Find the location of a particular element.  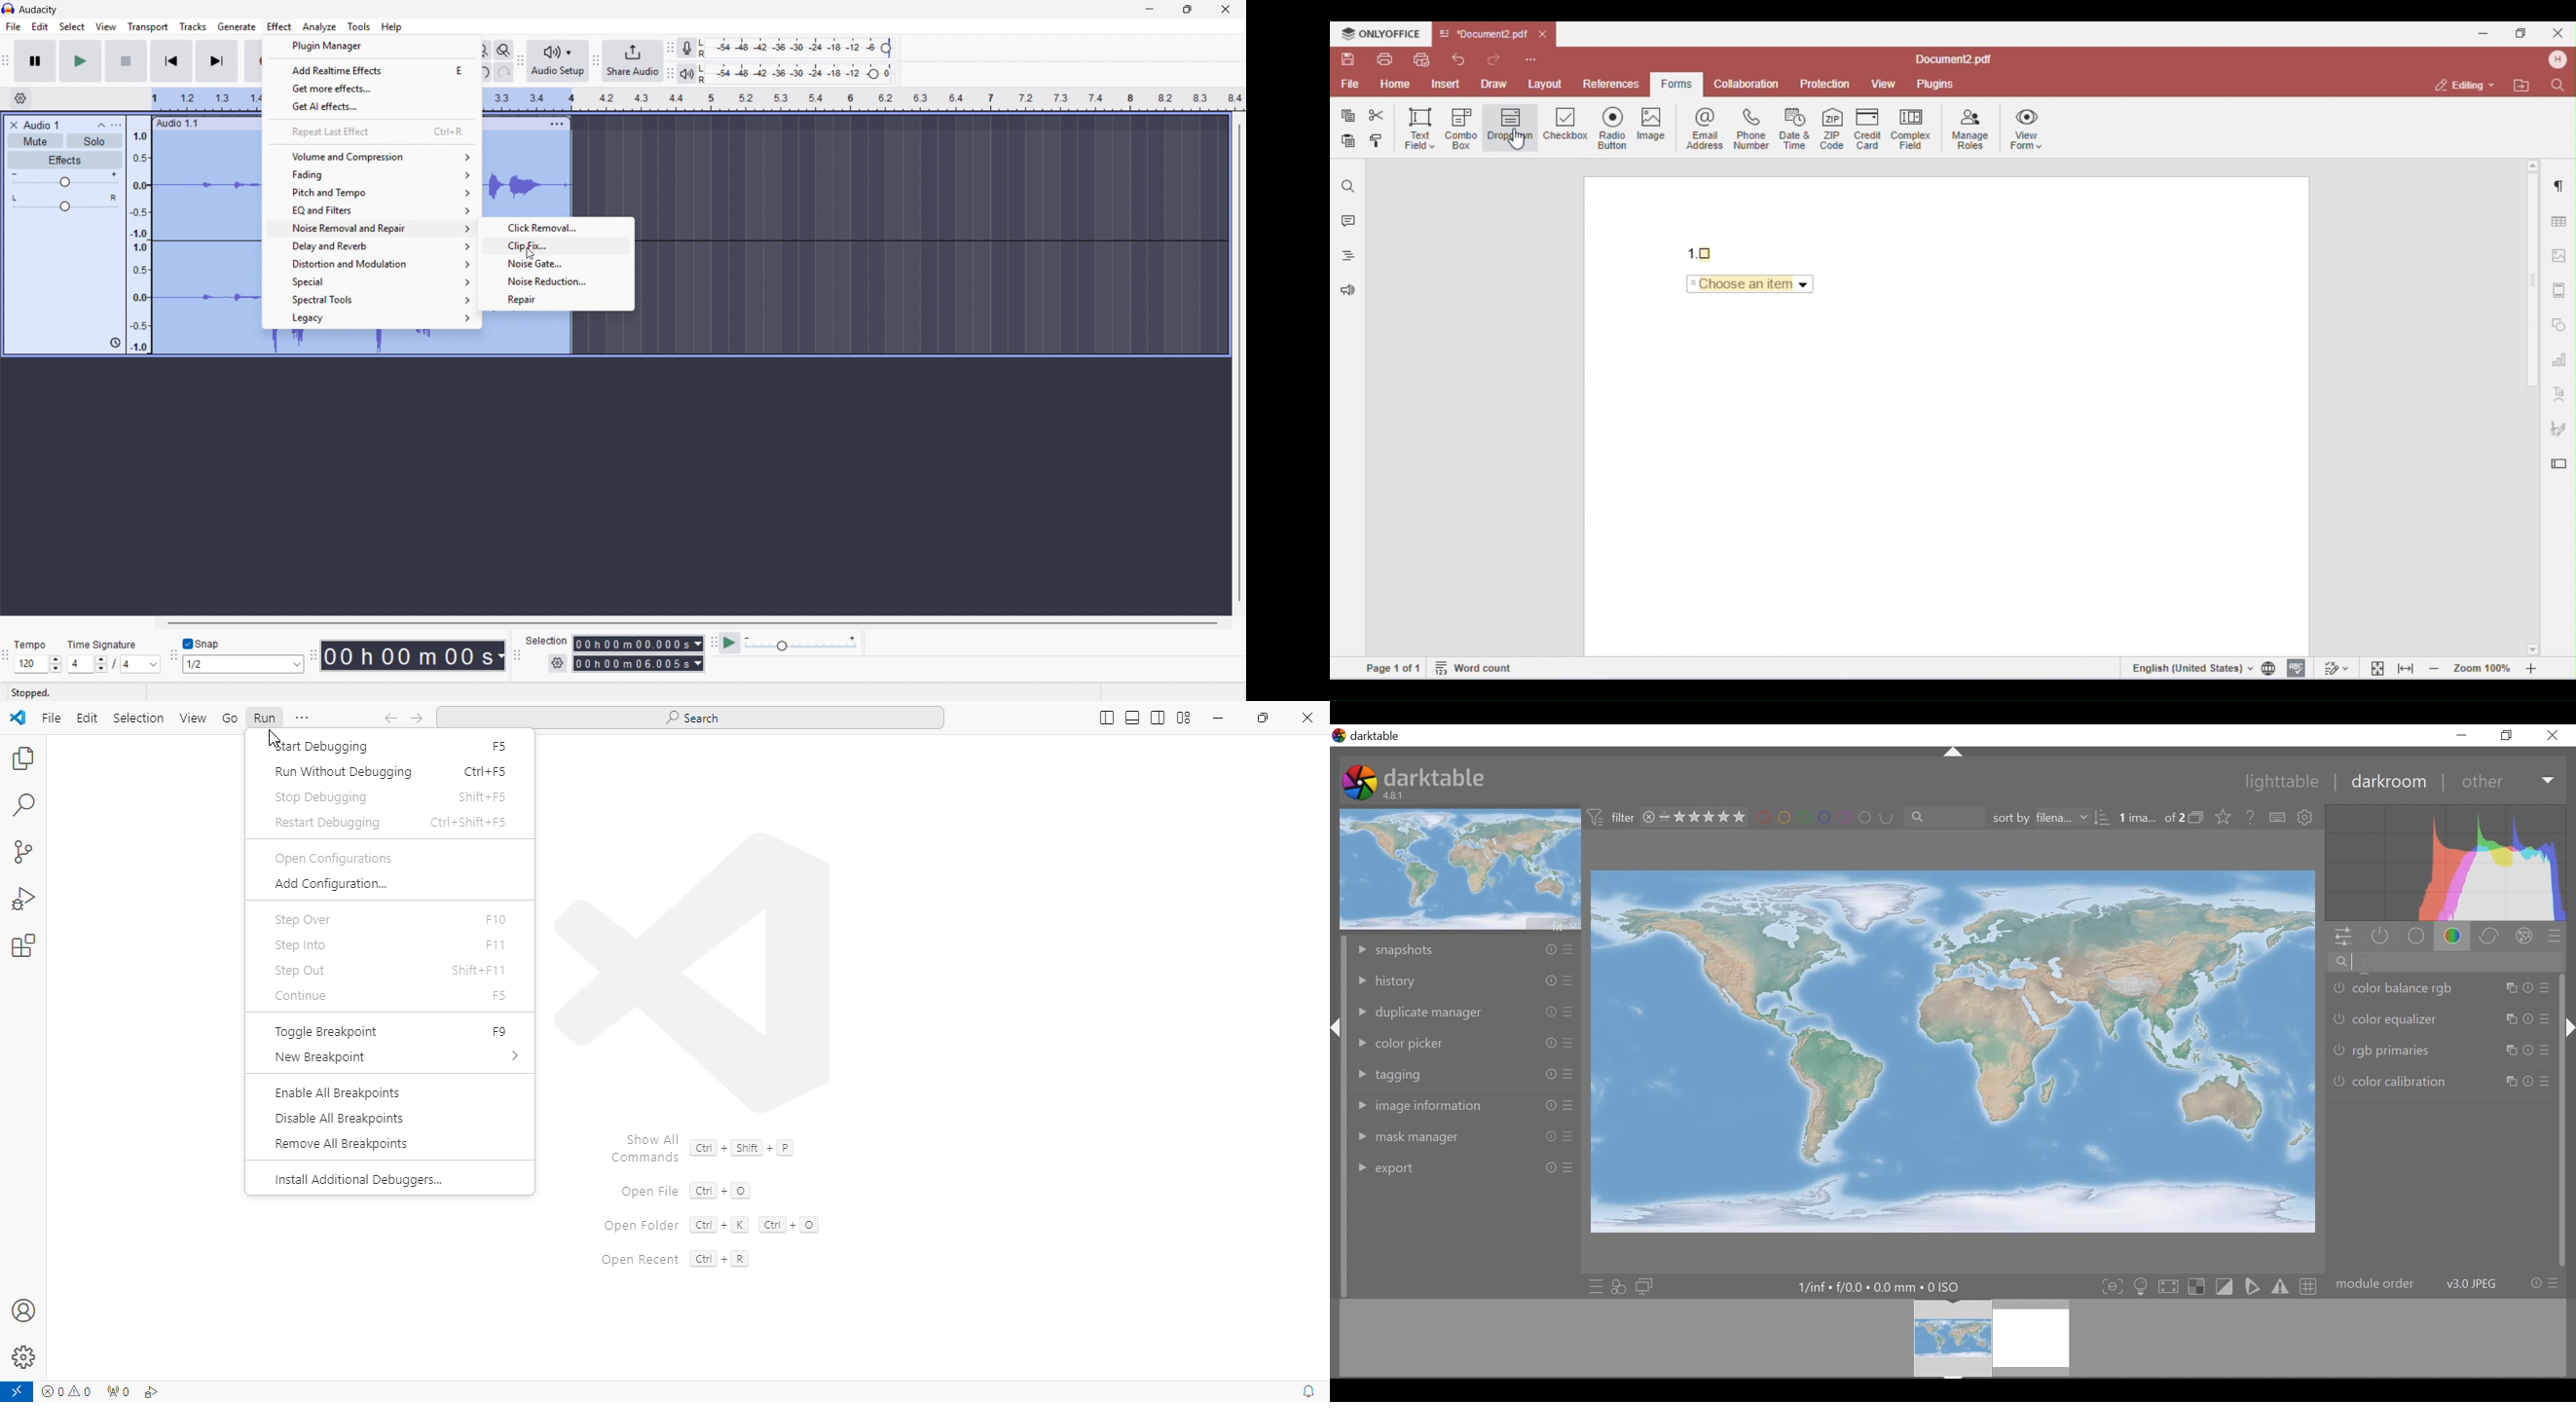

Click removal  is located at coordinates (555, 227).